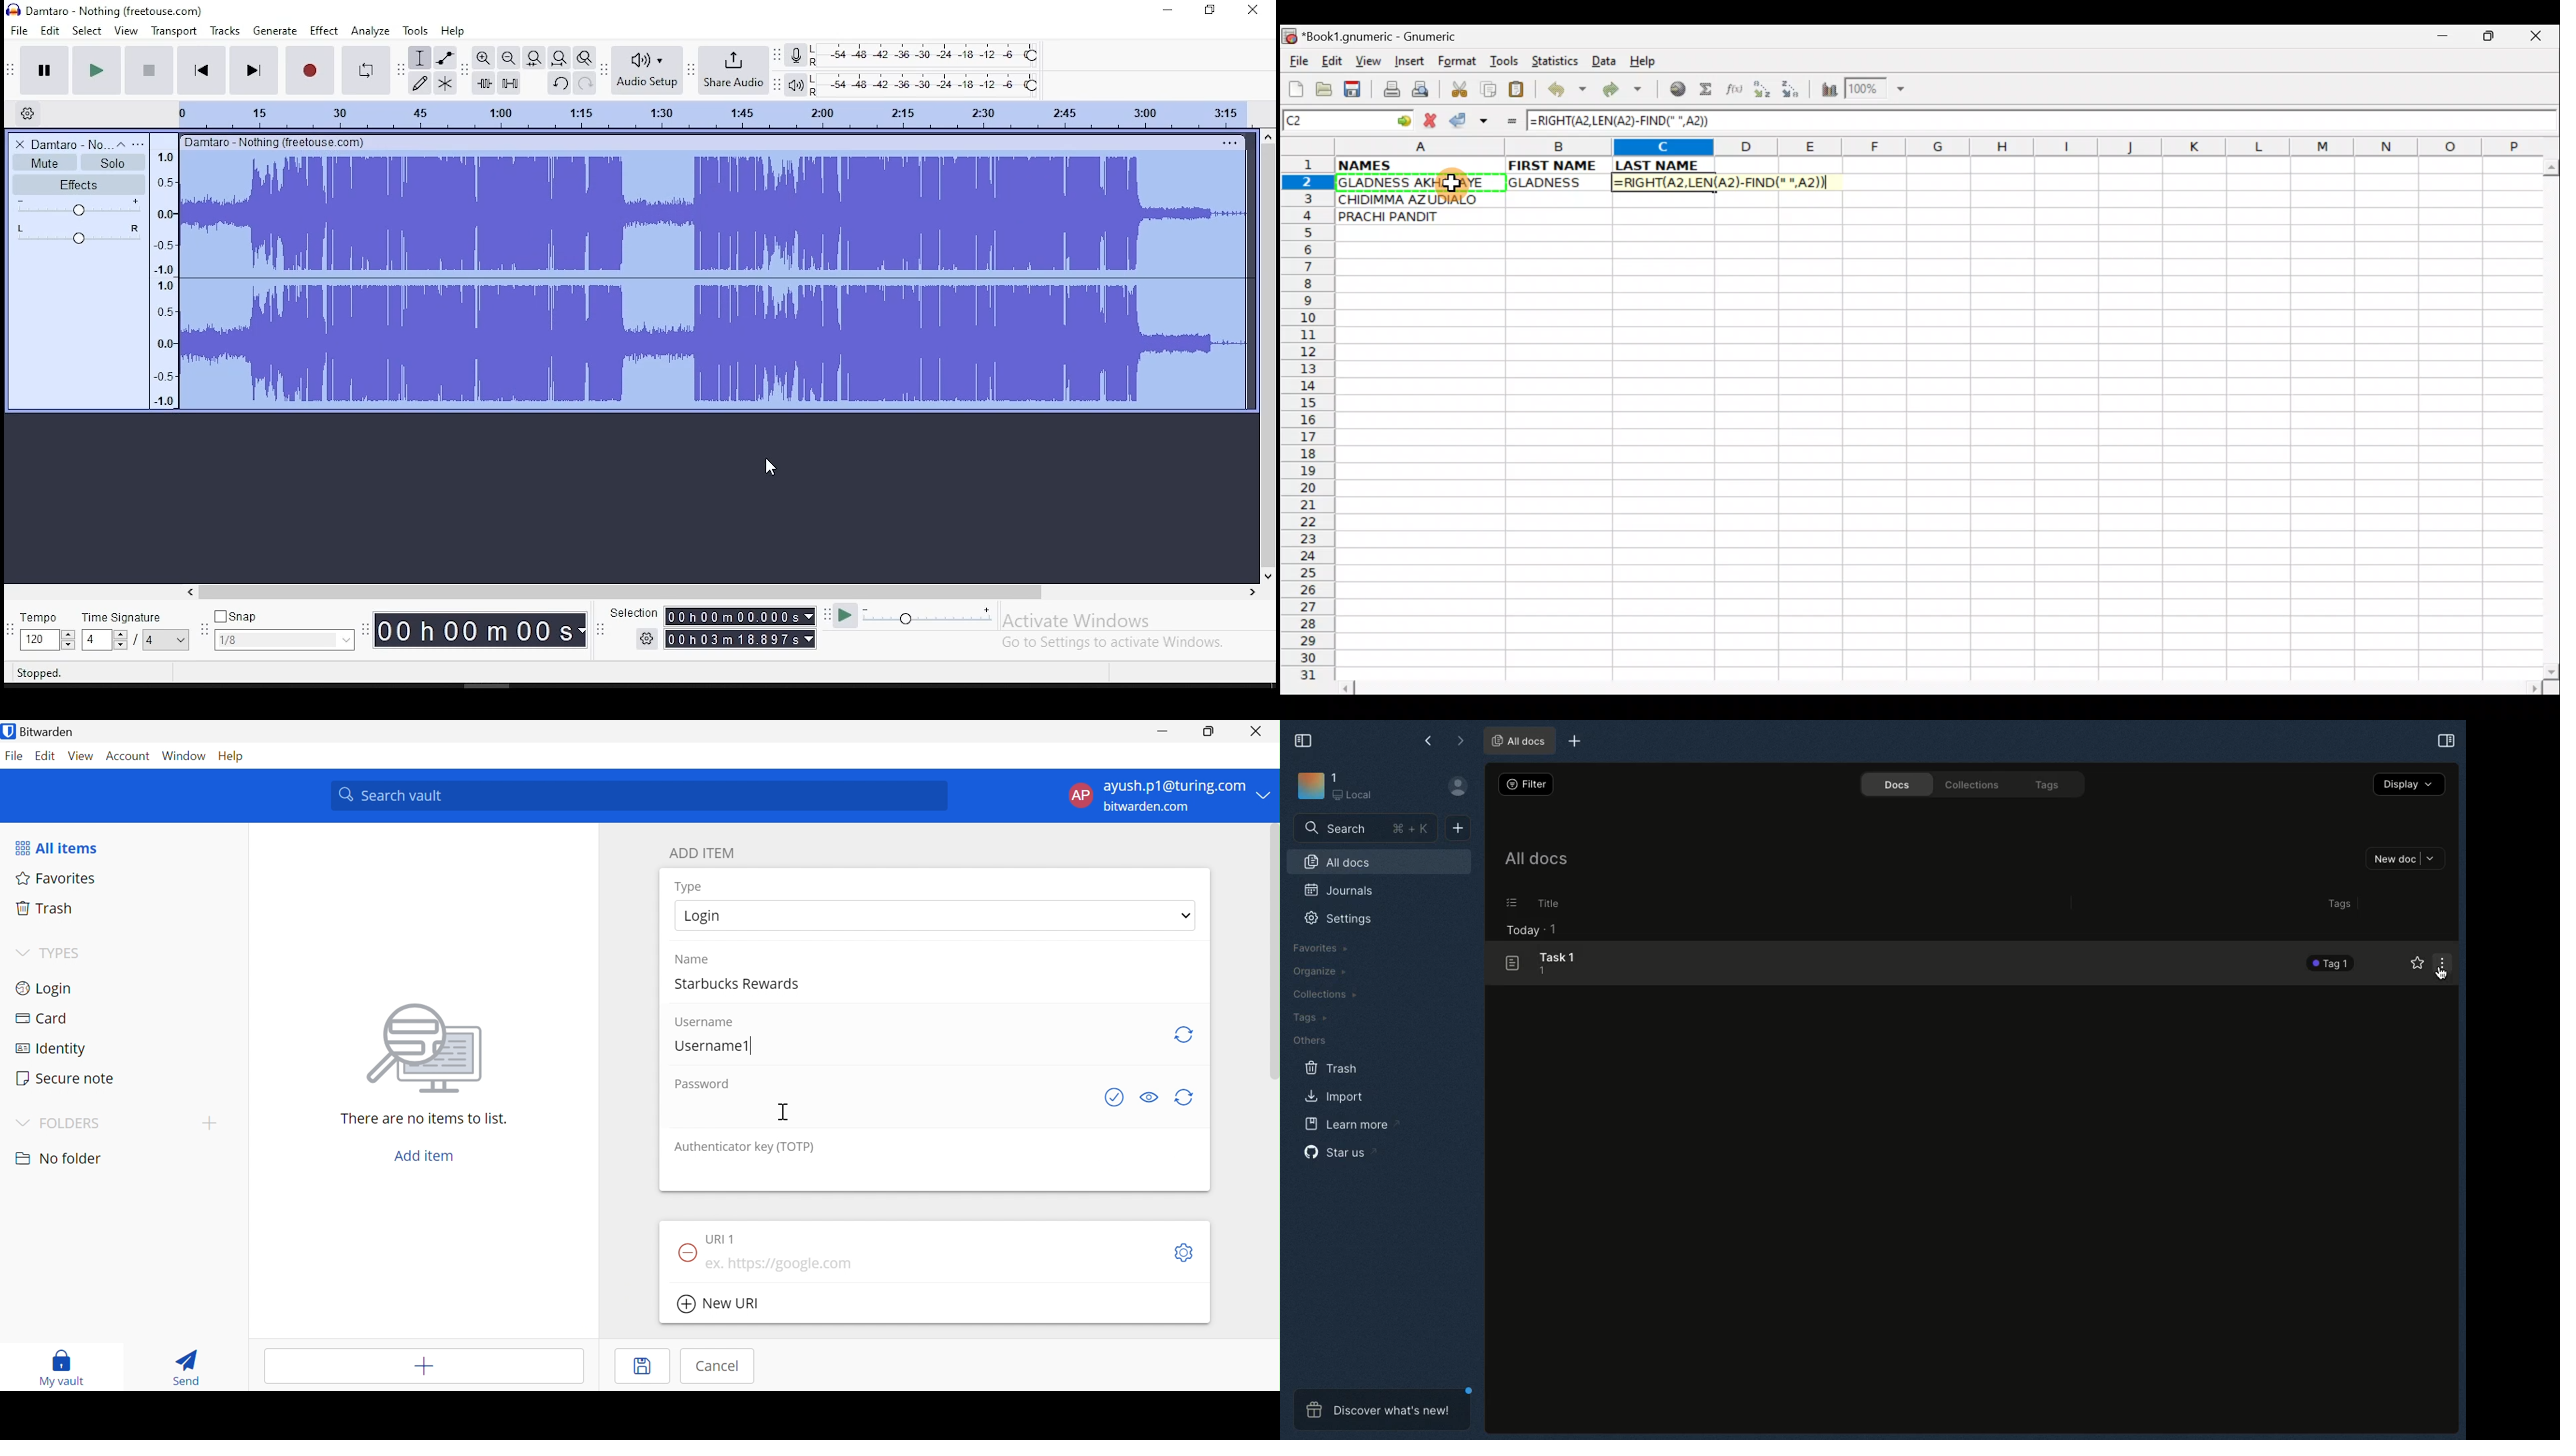  I want to click on Cursor on cell A2, so click(1449, 183).